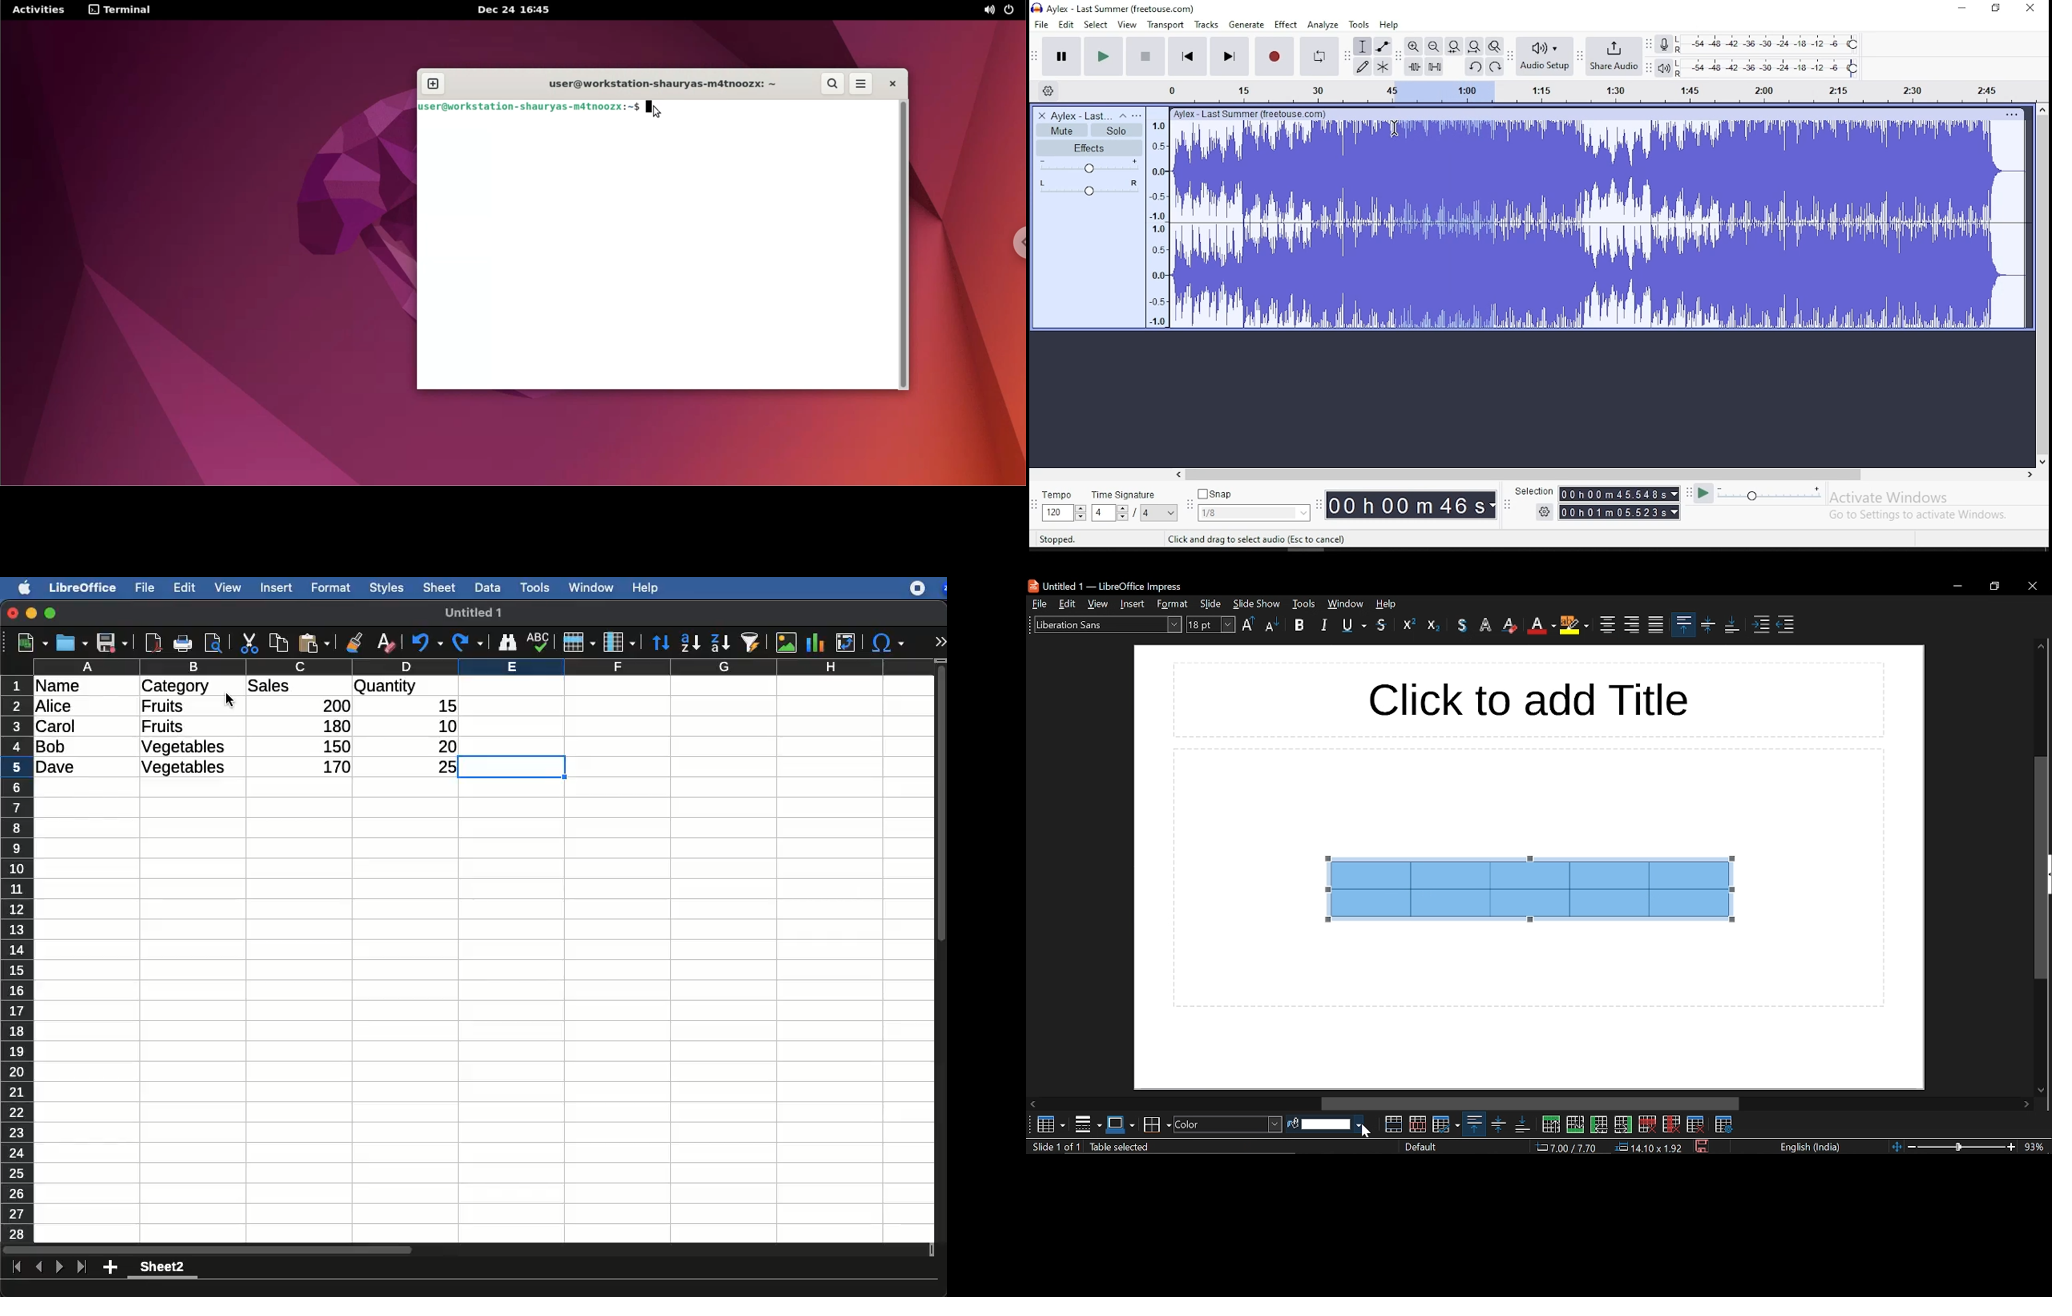 The image size is (2072, 1316). Describe the element at coordinates (846, 643) in the screenshot. I see `pivot table` at that location.